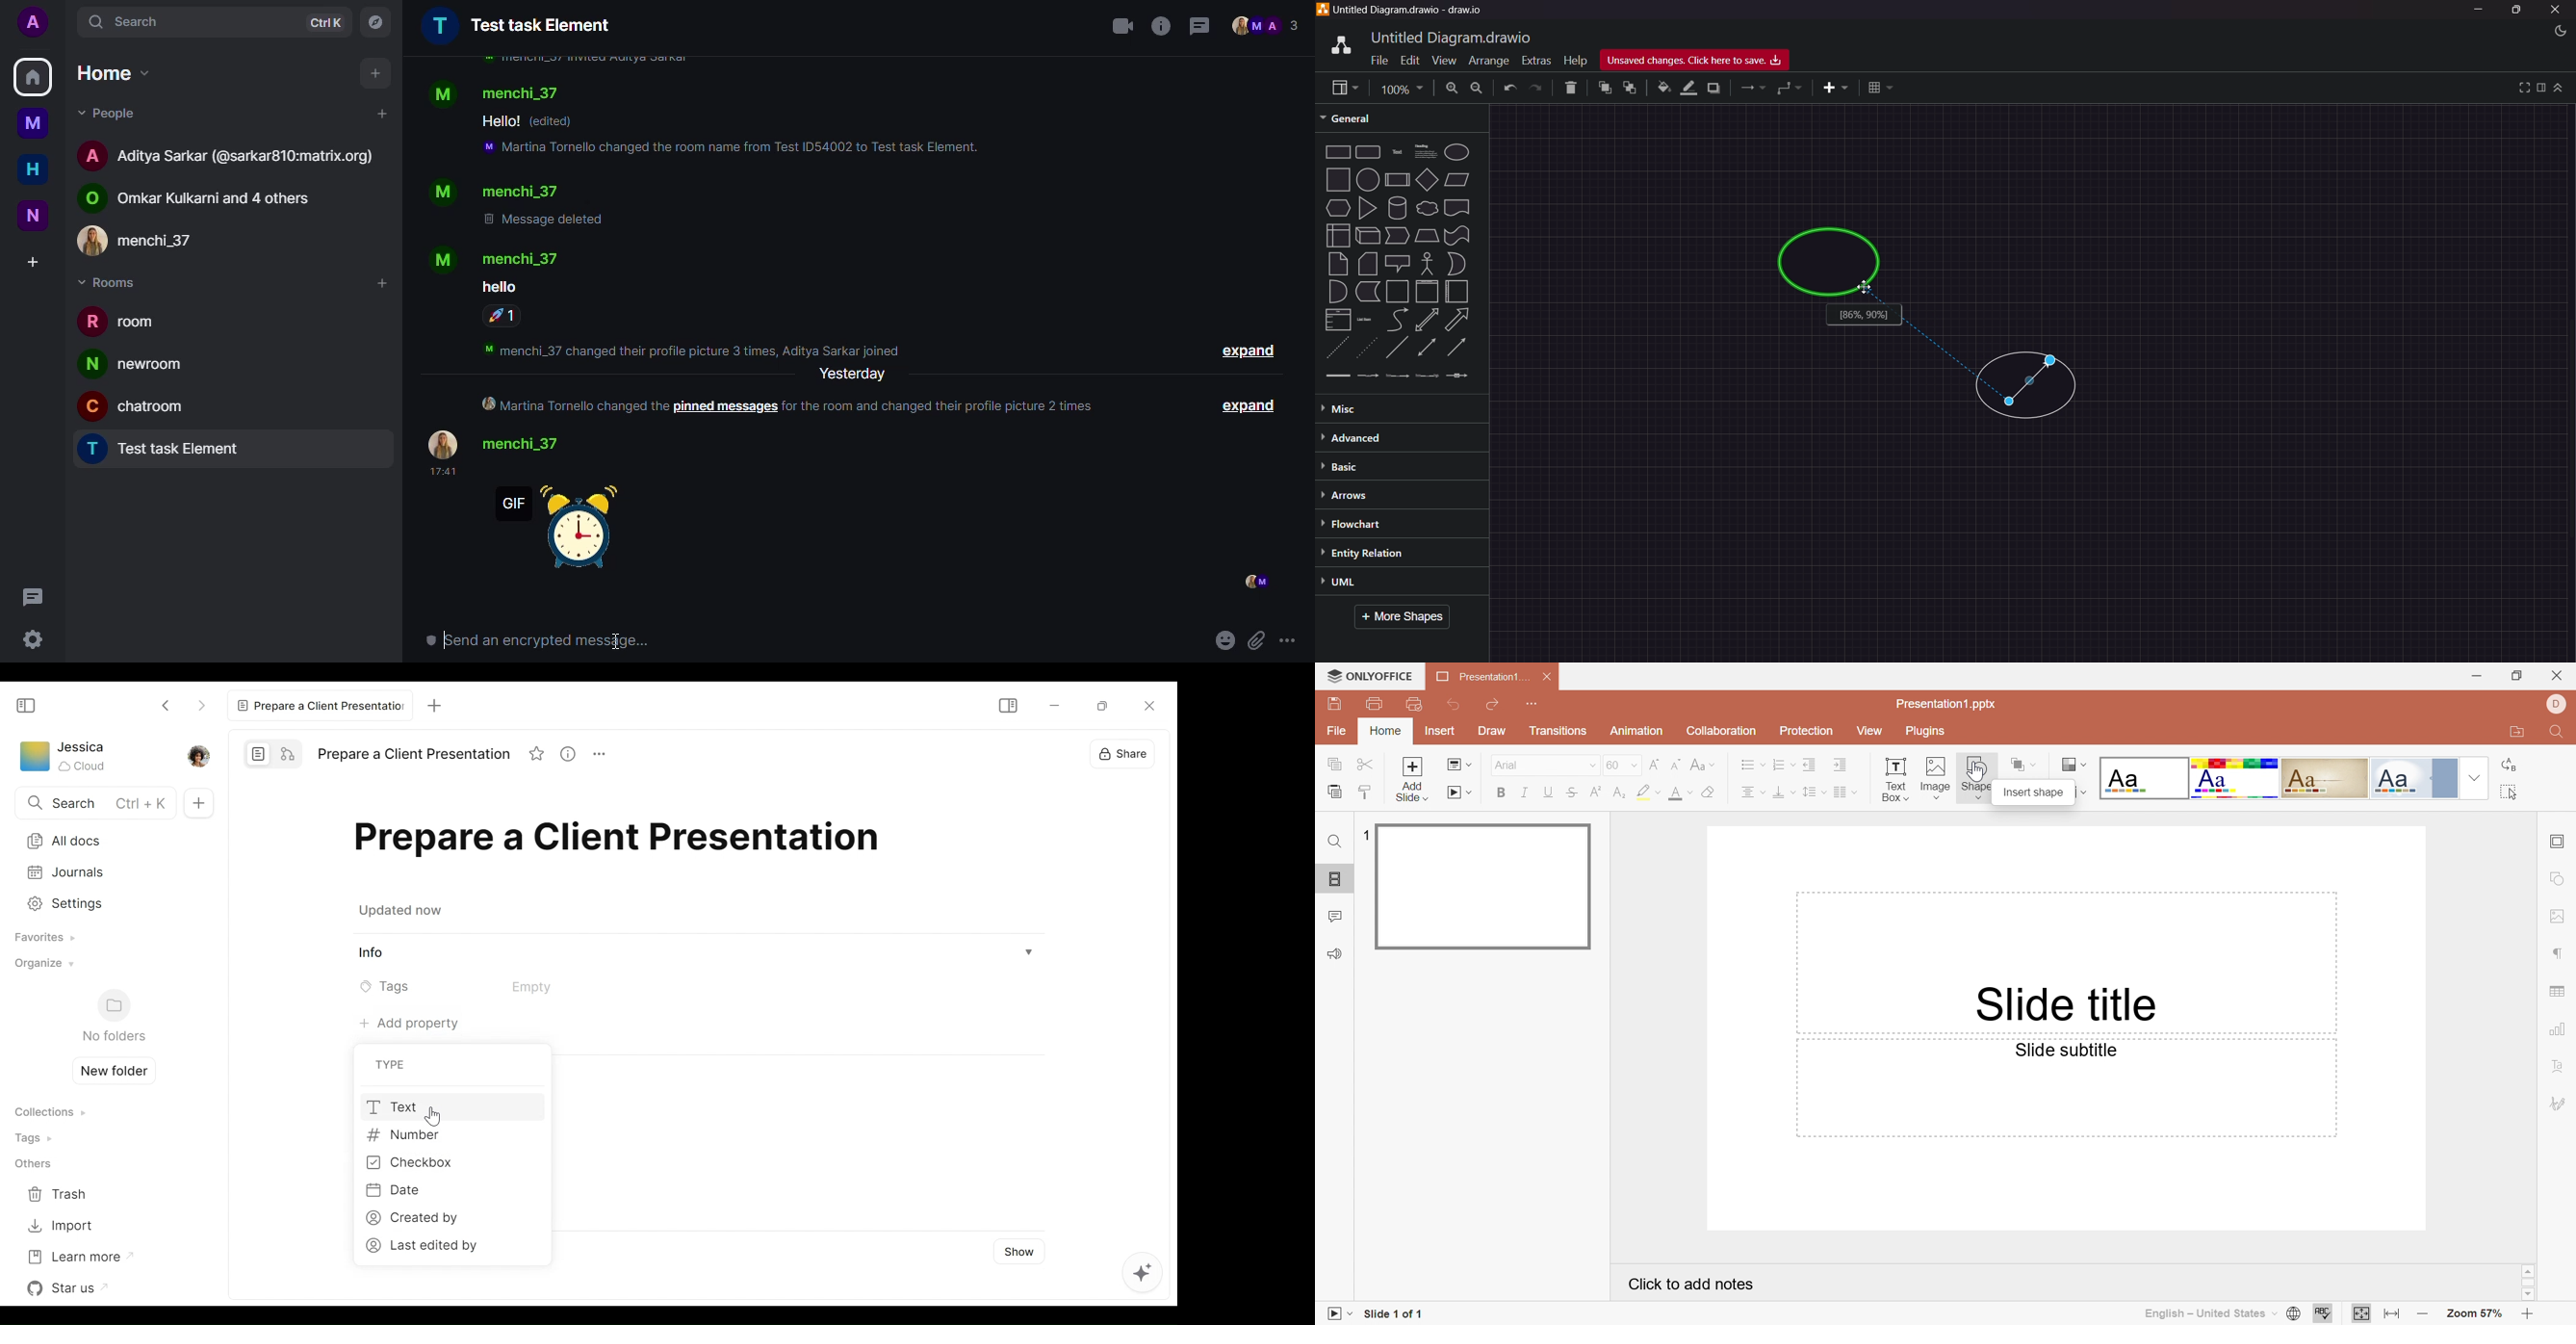  Describe the element at coordinates (2143, 777) in the screenshot. I see `Blank` at that location.